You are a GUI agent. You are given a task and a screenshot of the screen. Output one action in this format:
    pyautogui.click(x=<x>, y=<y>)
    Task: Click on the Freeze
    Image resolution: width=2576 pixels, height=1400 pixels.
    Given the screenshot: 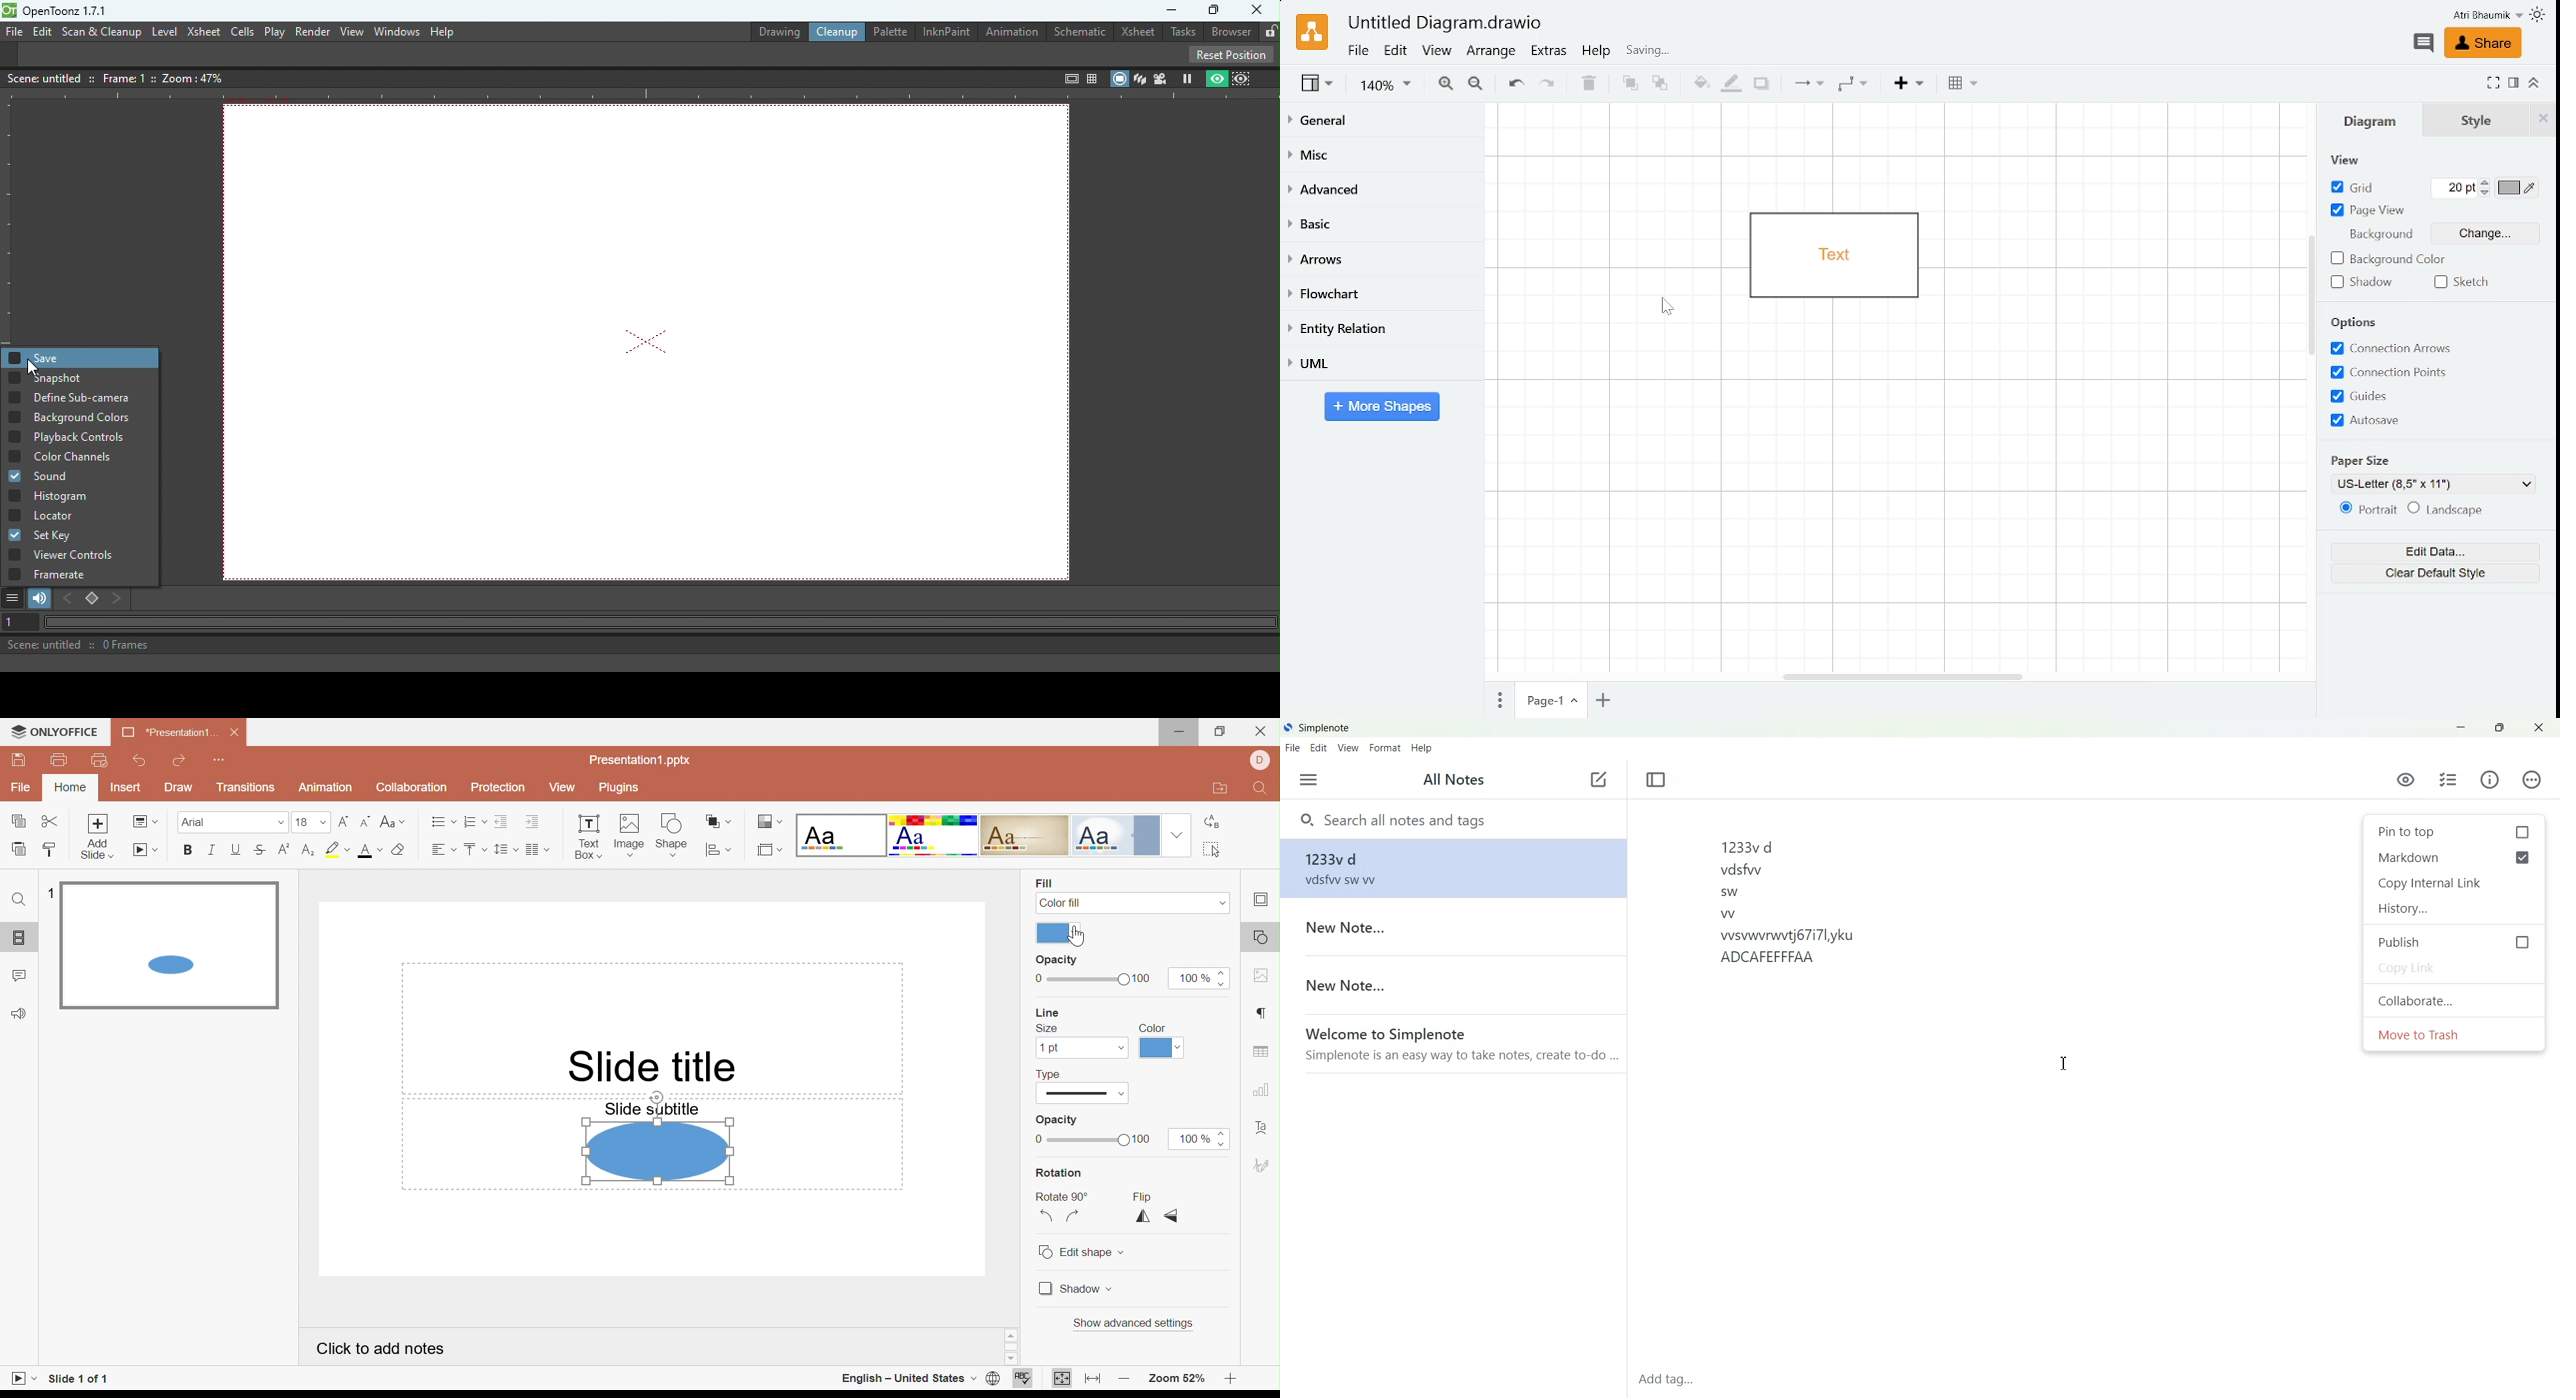 What is the action you would take?
    pyautogui.click(x=1187, y=78)
    